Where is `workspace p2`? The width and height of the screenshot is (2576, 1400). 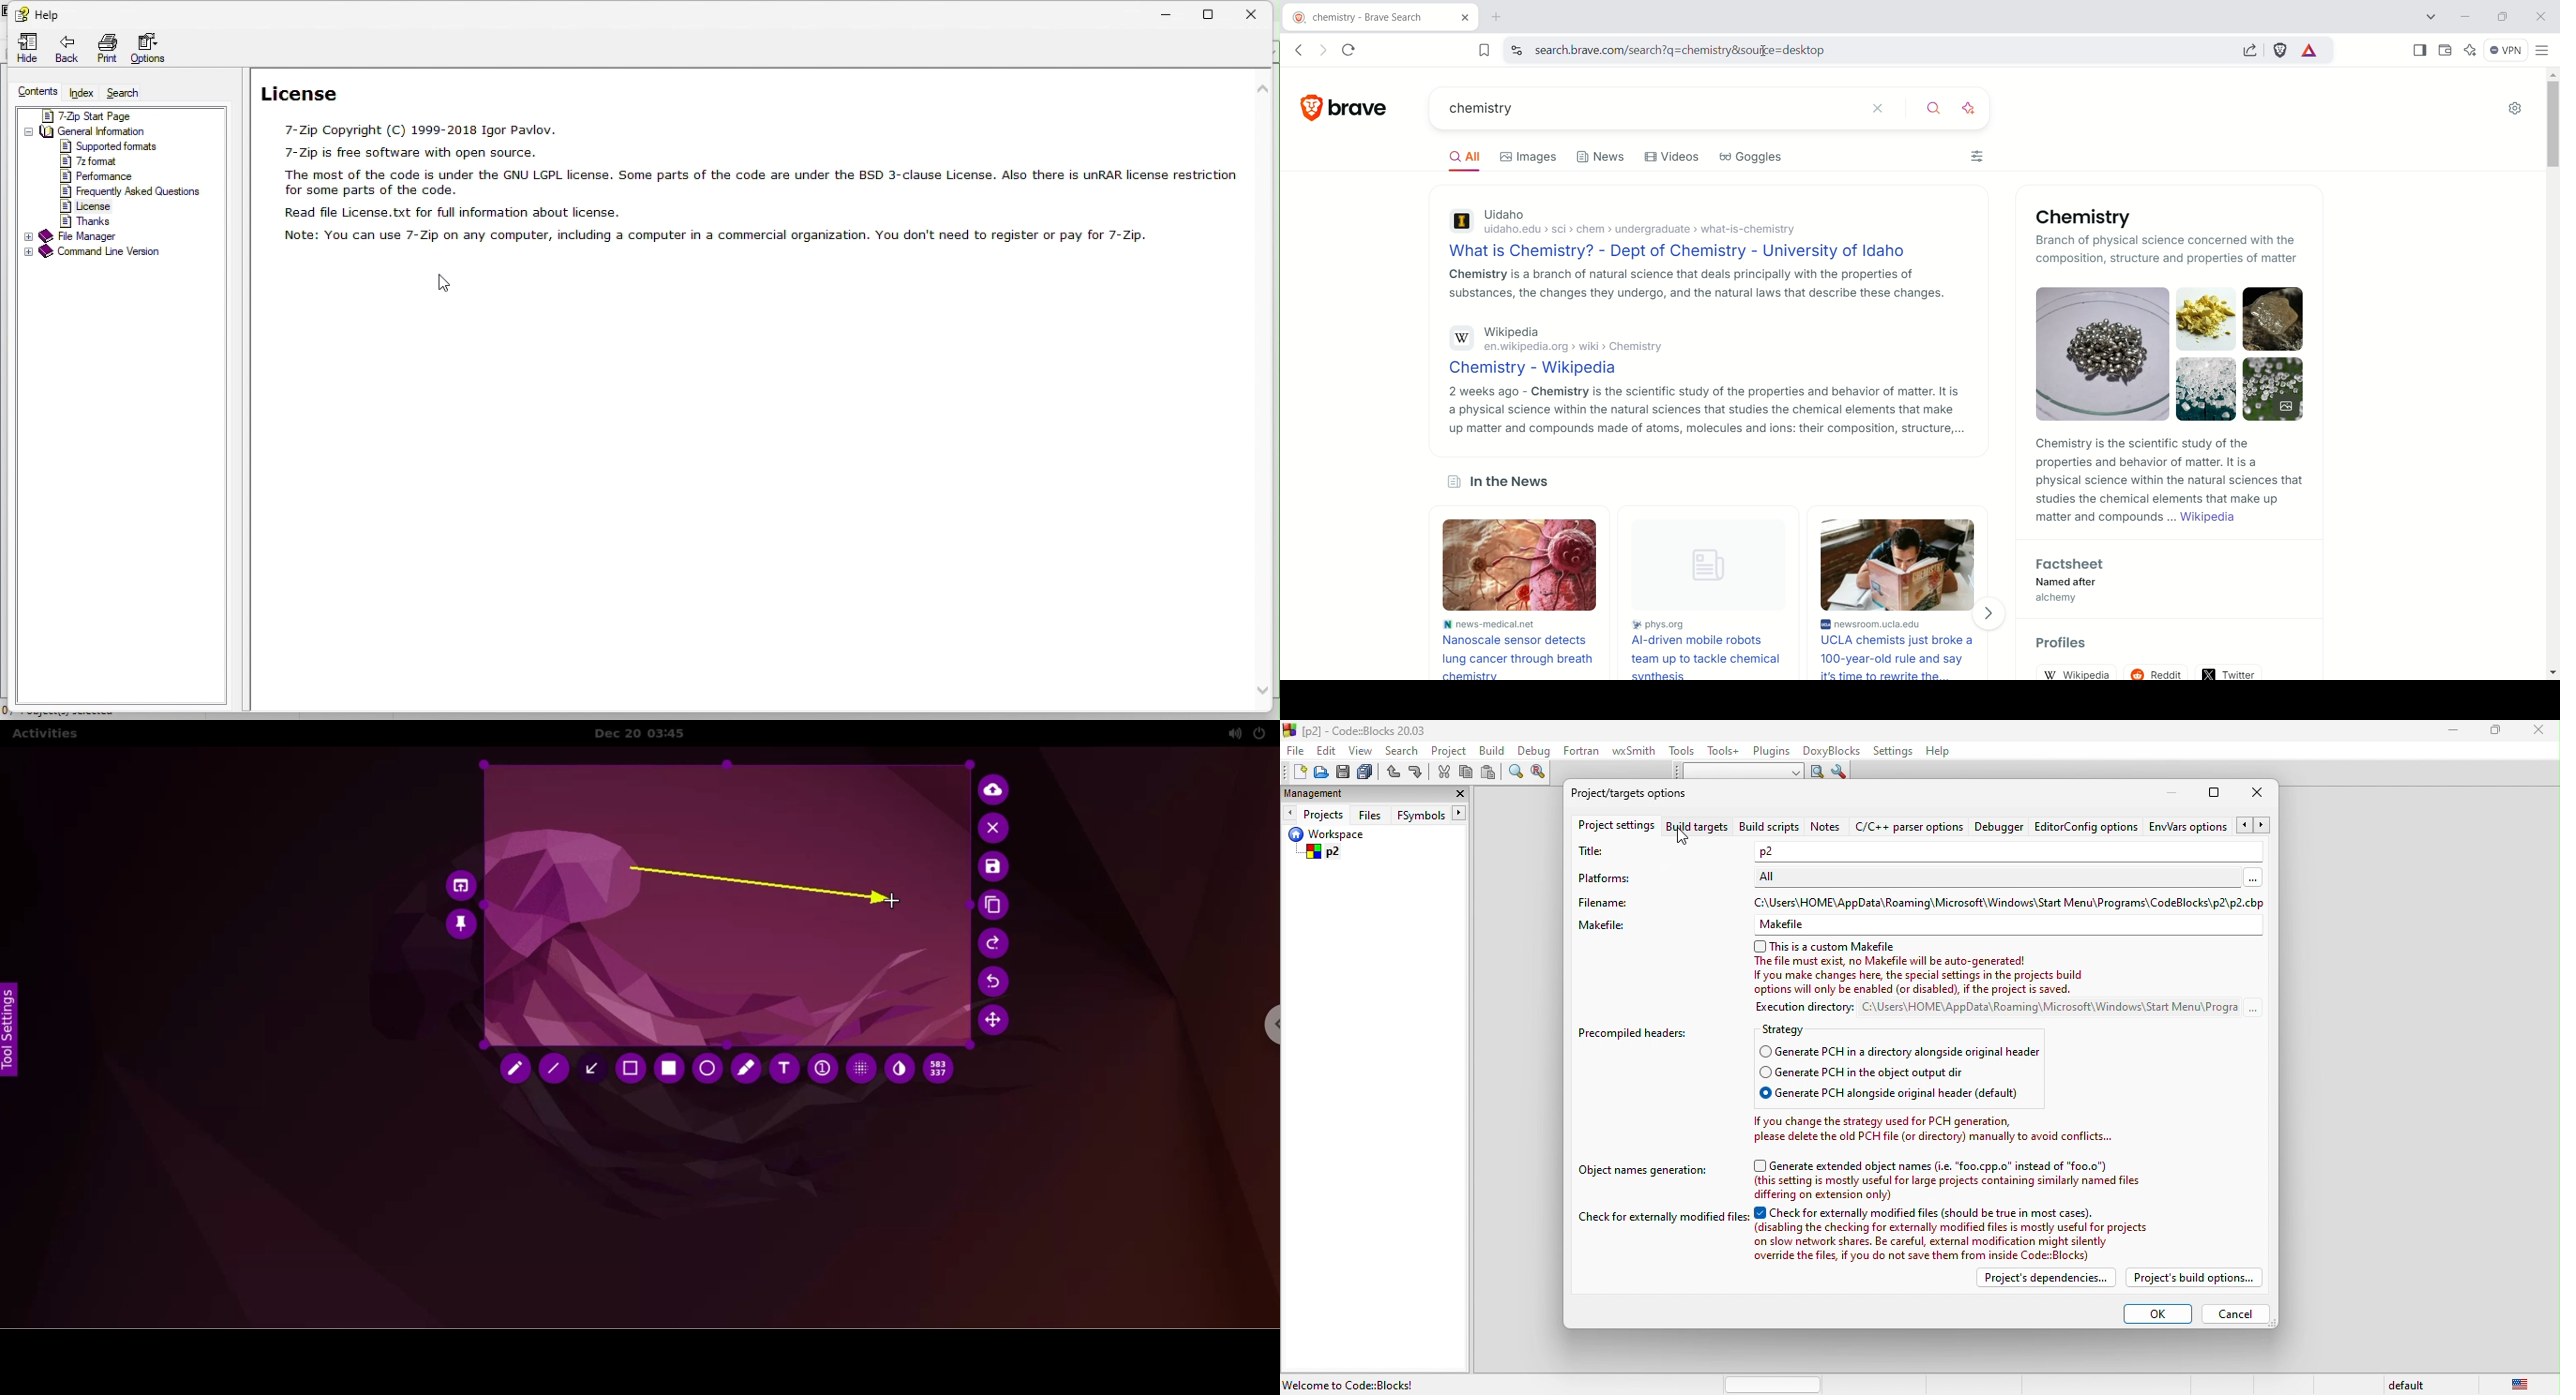
workspace p2 is located at coordinates (1355, 845).